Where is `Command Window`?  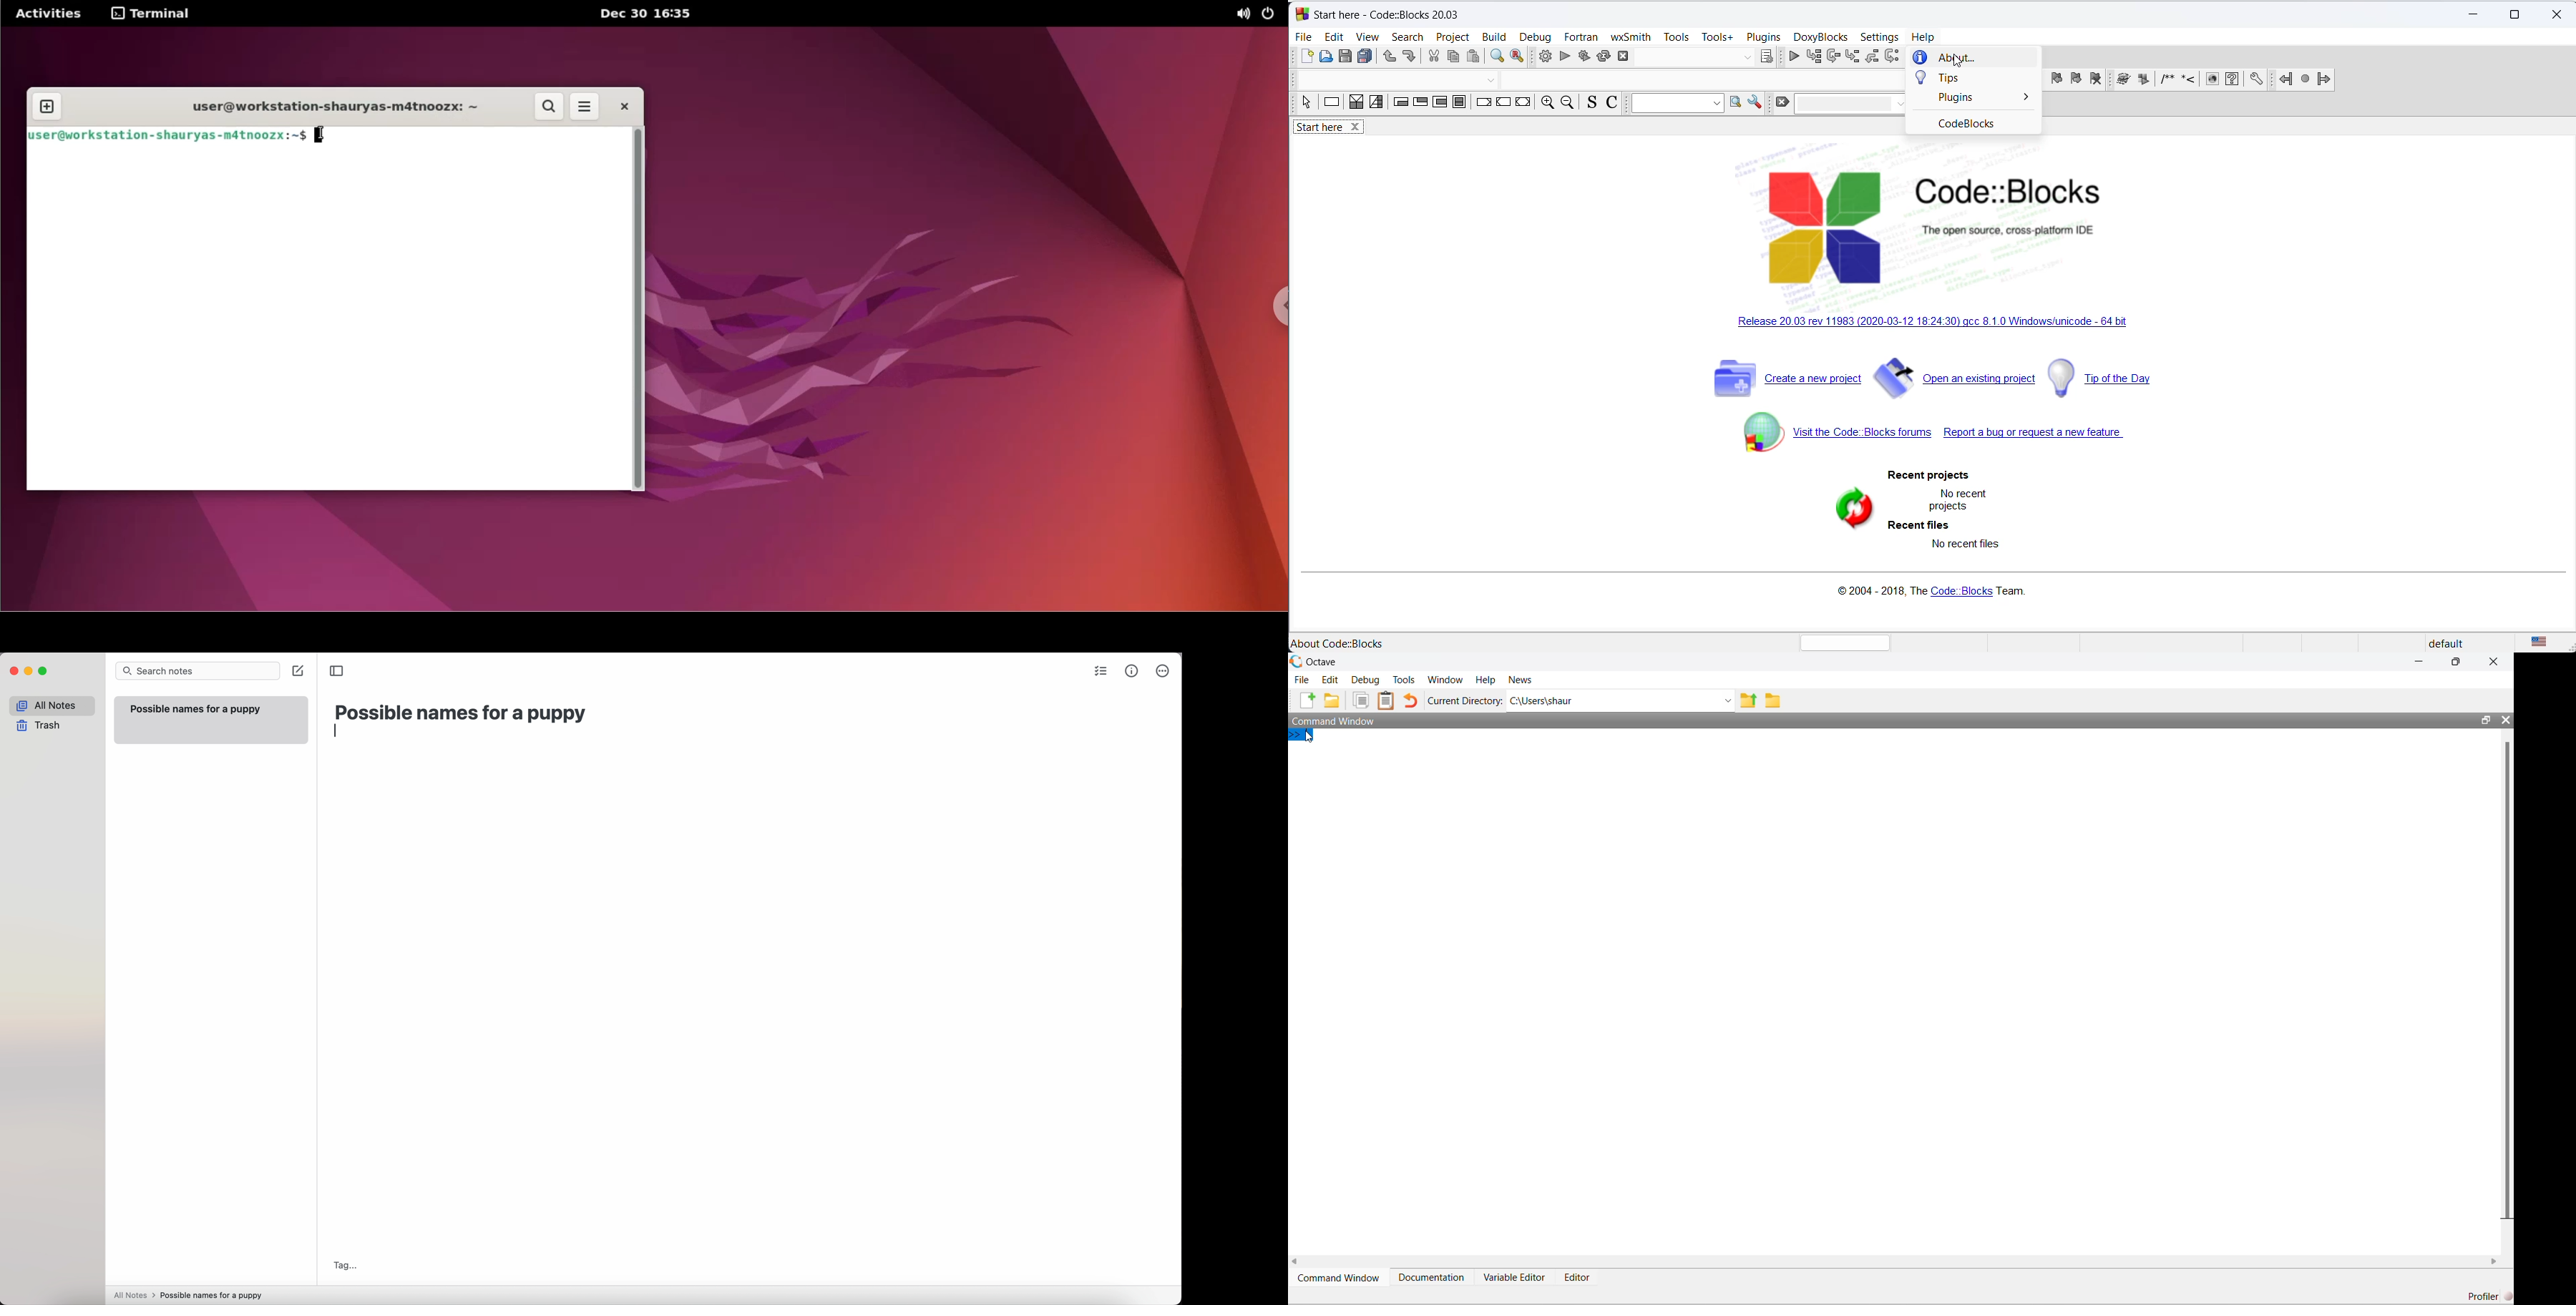 Command Window is located at coordinates (1338, 721).